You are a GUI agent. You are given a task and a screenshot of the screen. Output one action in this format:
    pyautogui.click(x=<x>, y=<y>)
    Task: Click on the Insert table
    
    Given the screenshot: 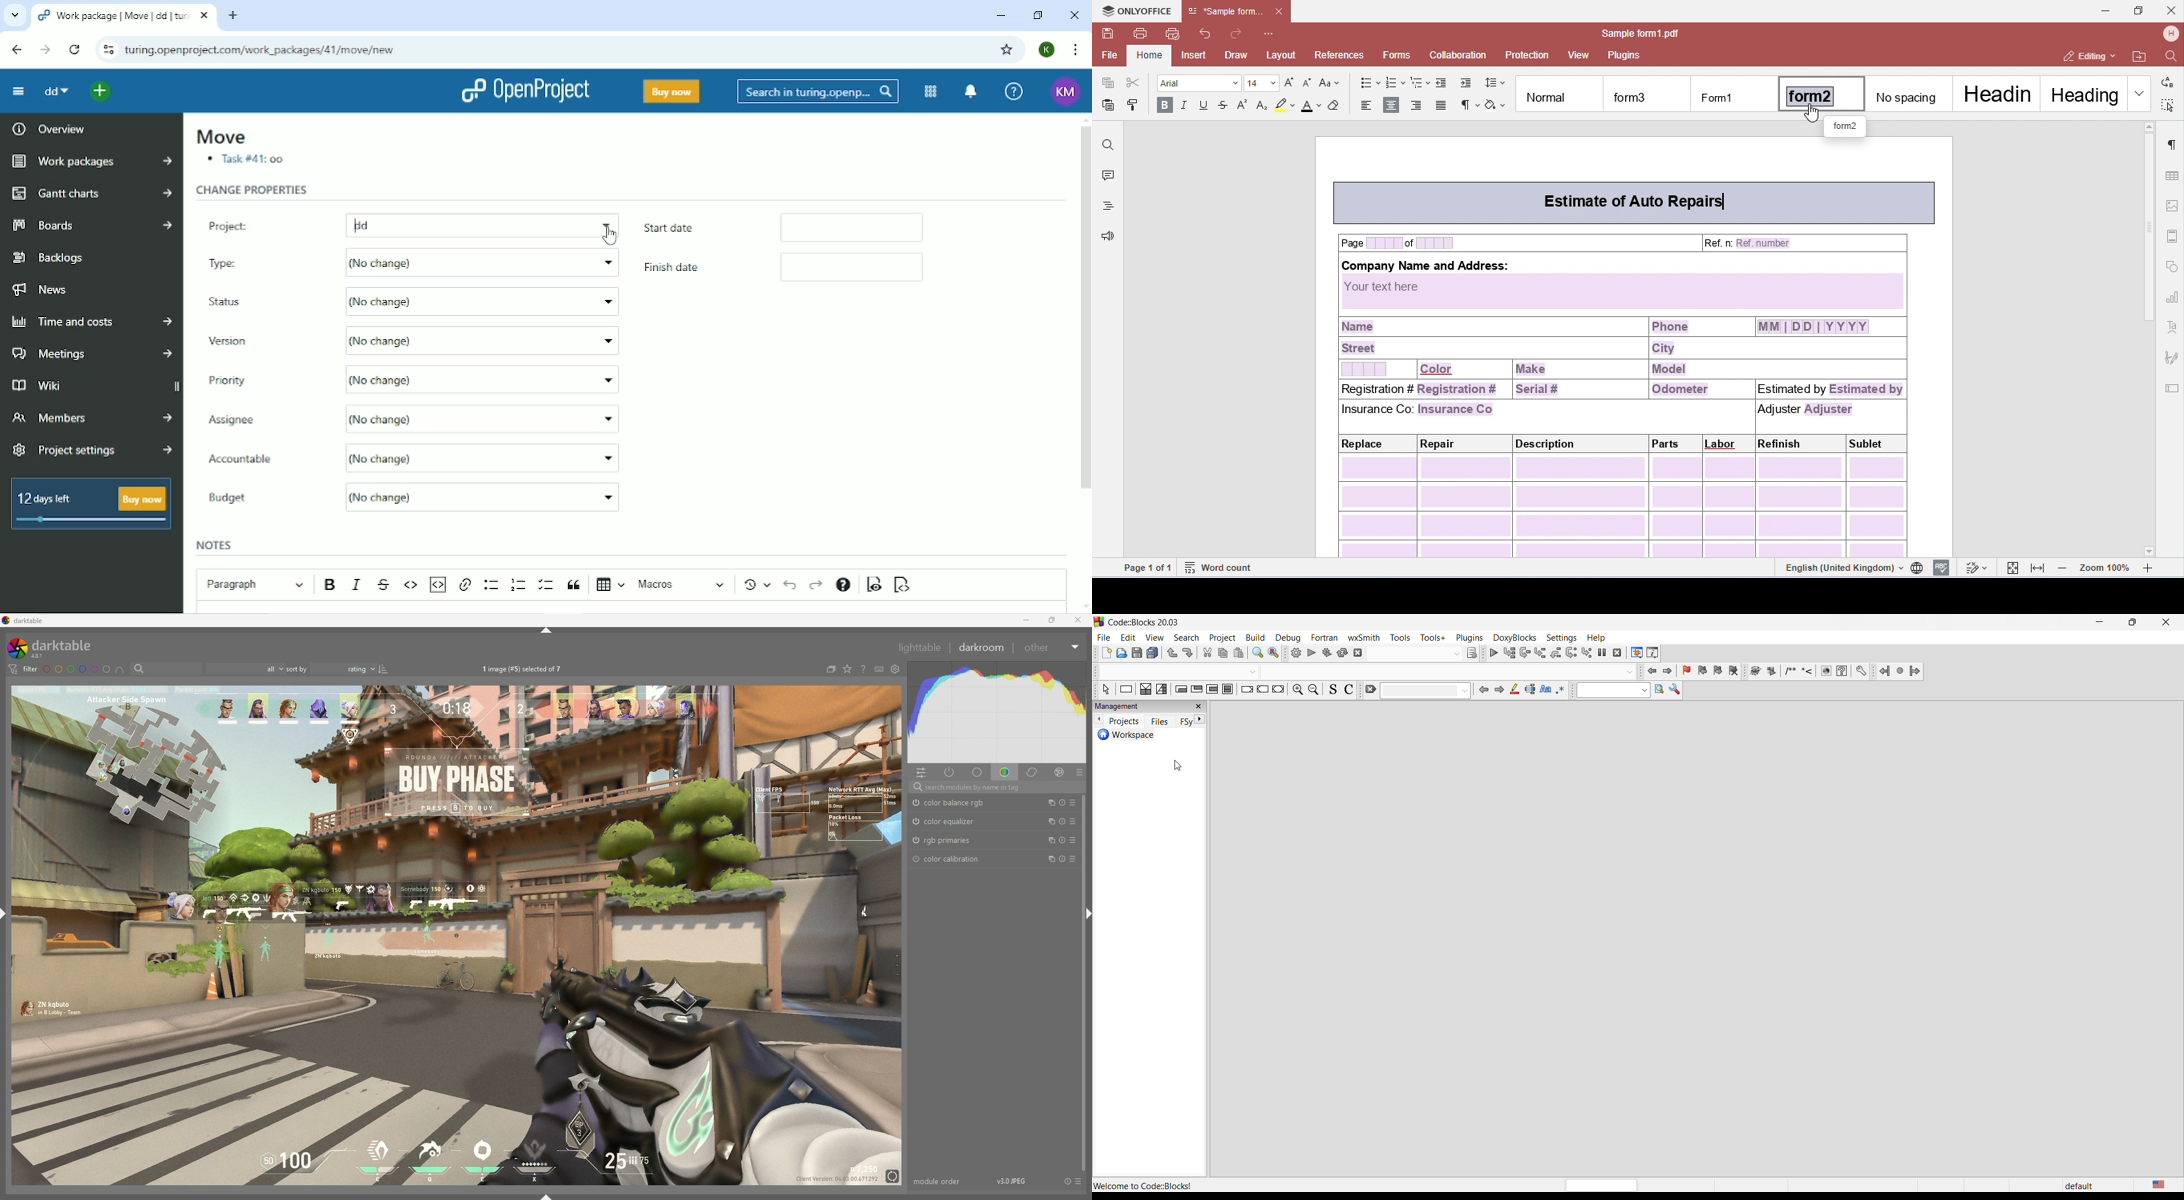 What is the action you would take?
    pyautogui.click(x=611, y=586)
    